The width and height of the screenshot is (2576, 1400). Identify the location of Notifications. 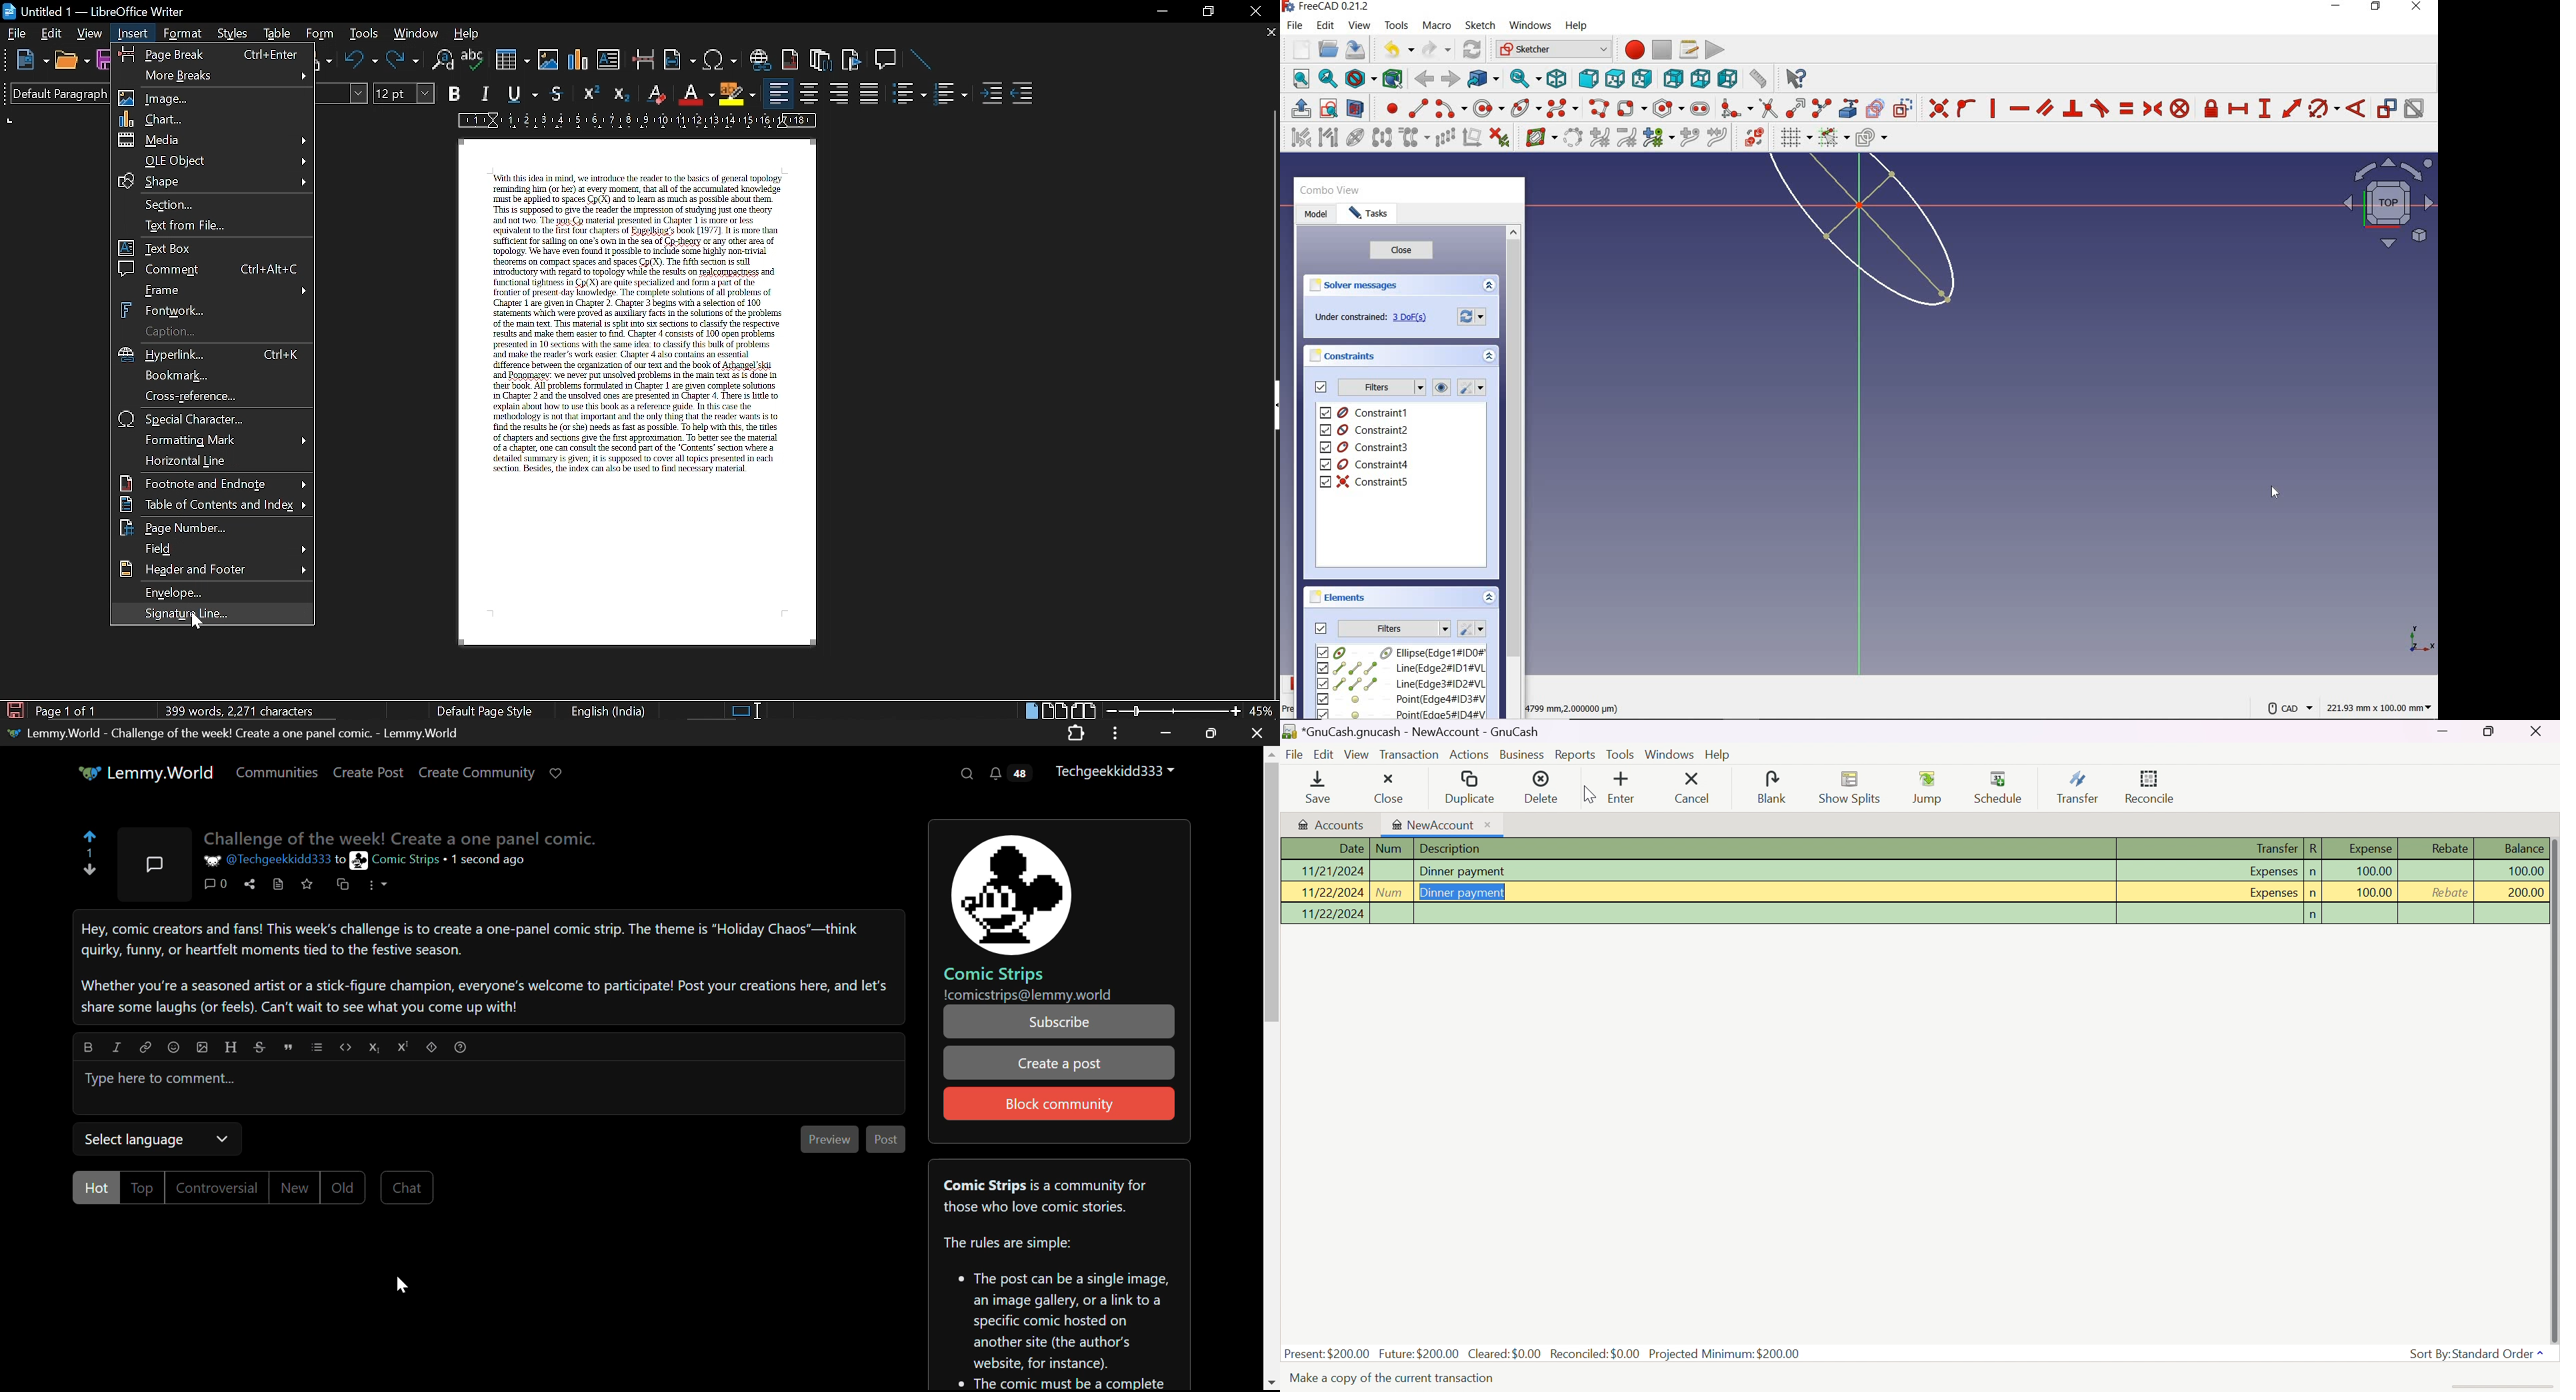
(1009, 775).